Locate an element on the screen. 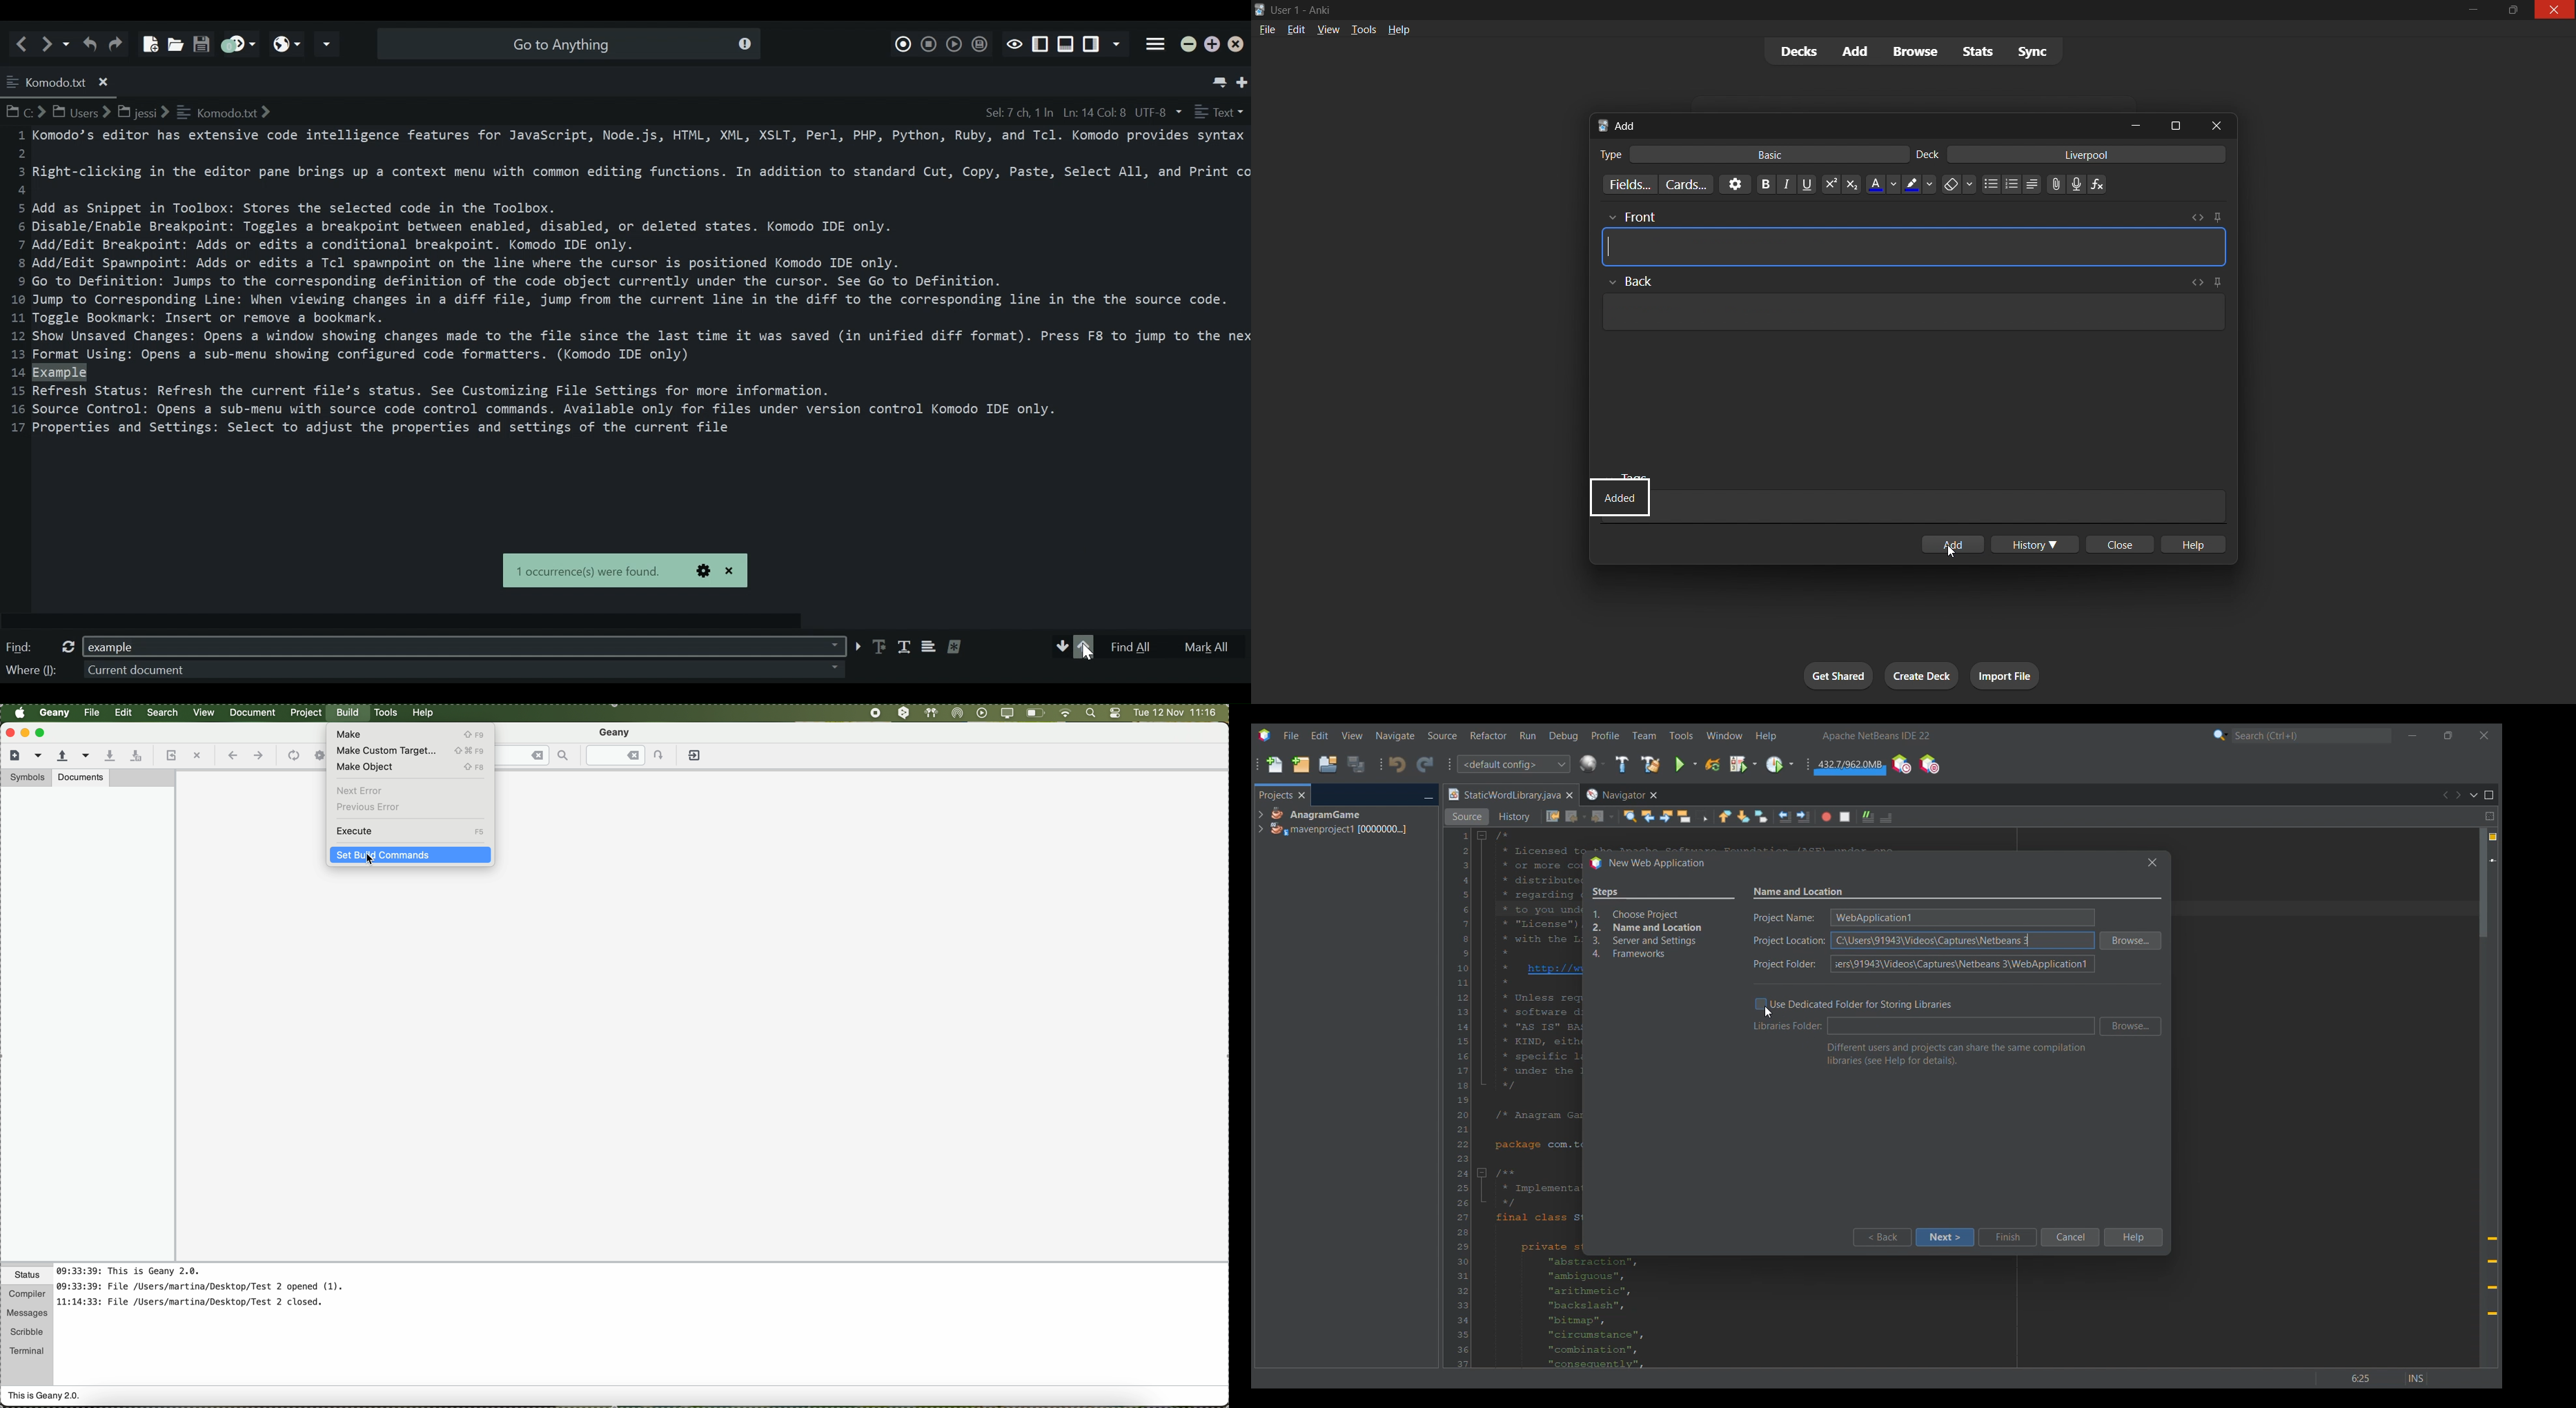 This screenshot has width=2576, height=1428. sync is located at coordinates (2034, 52).